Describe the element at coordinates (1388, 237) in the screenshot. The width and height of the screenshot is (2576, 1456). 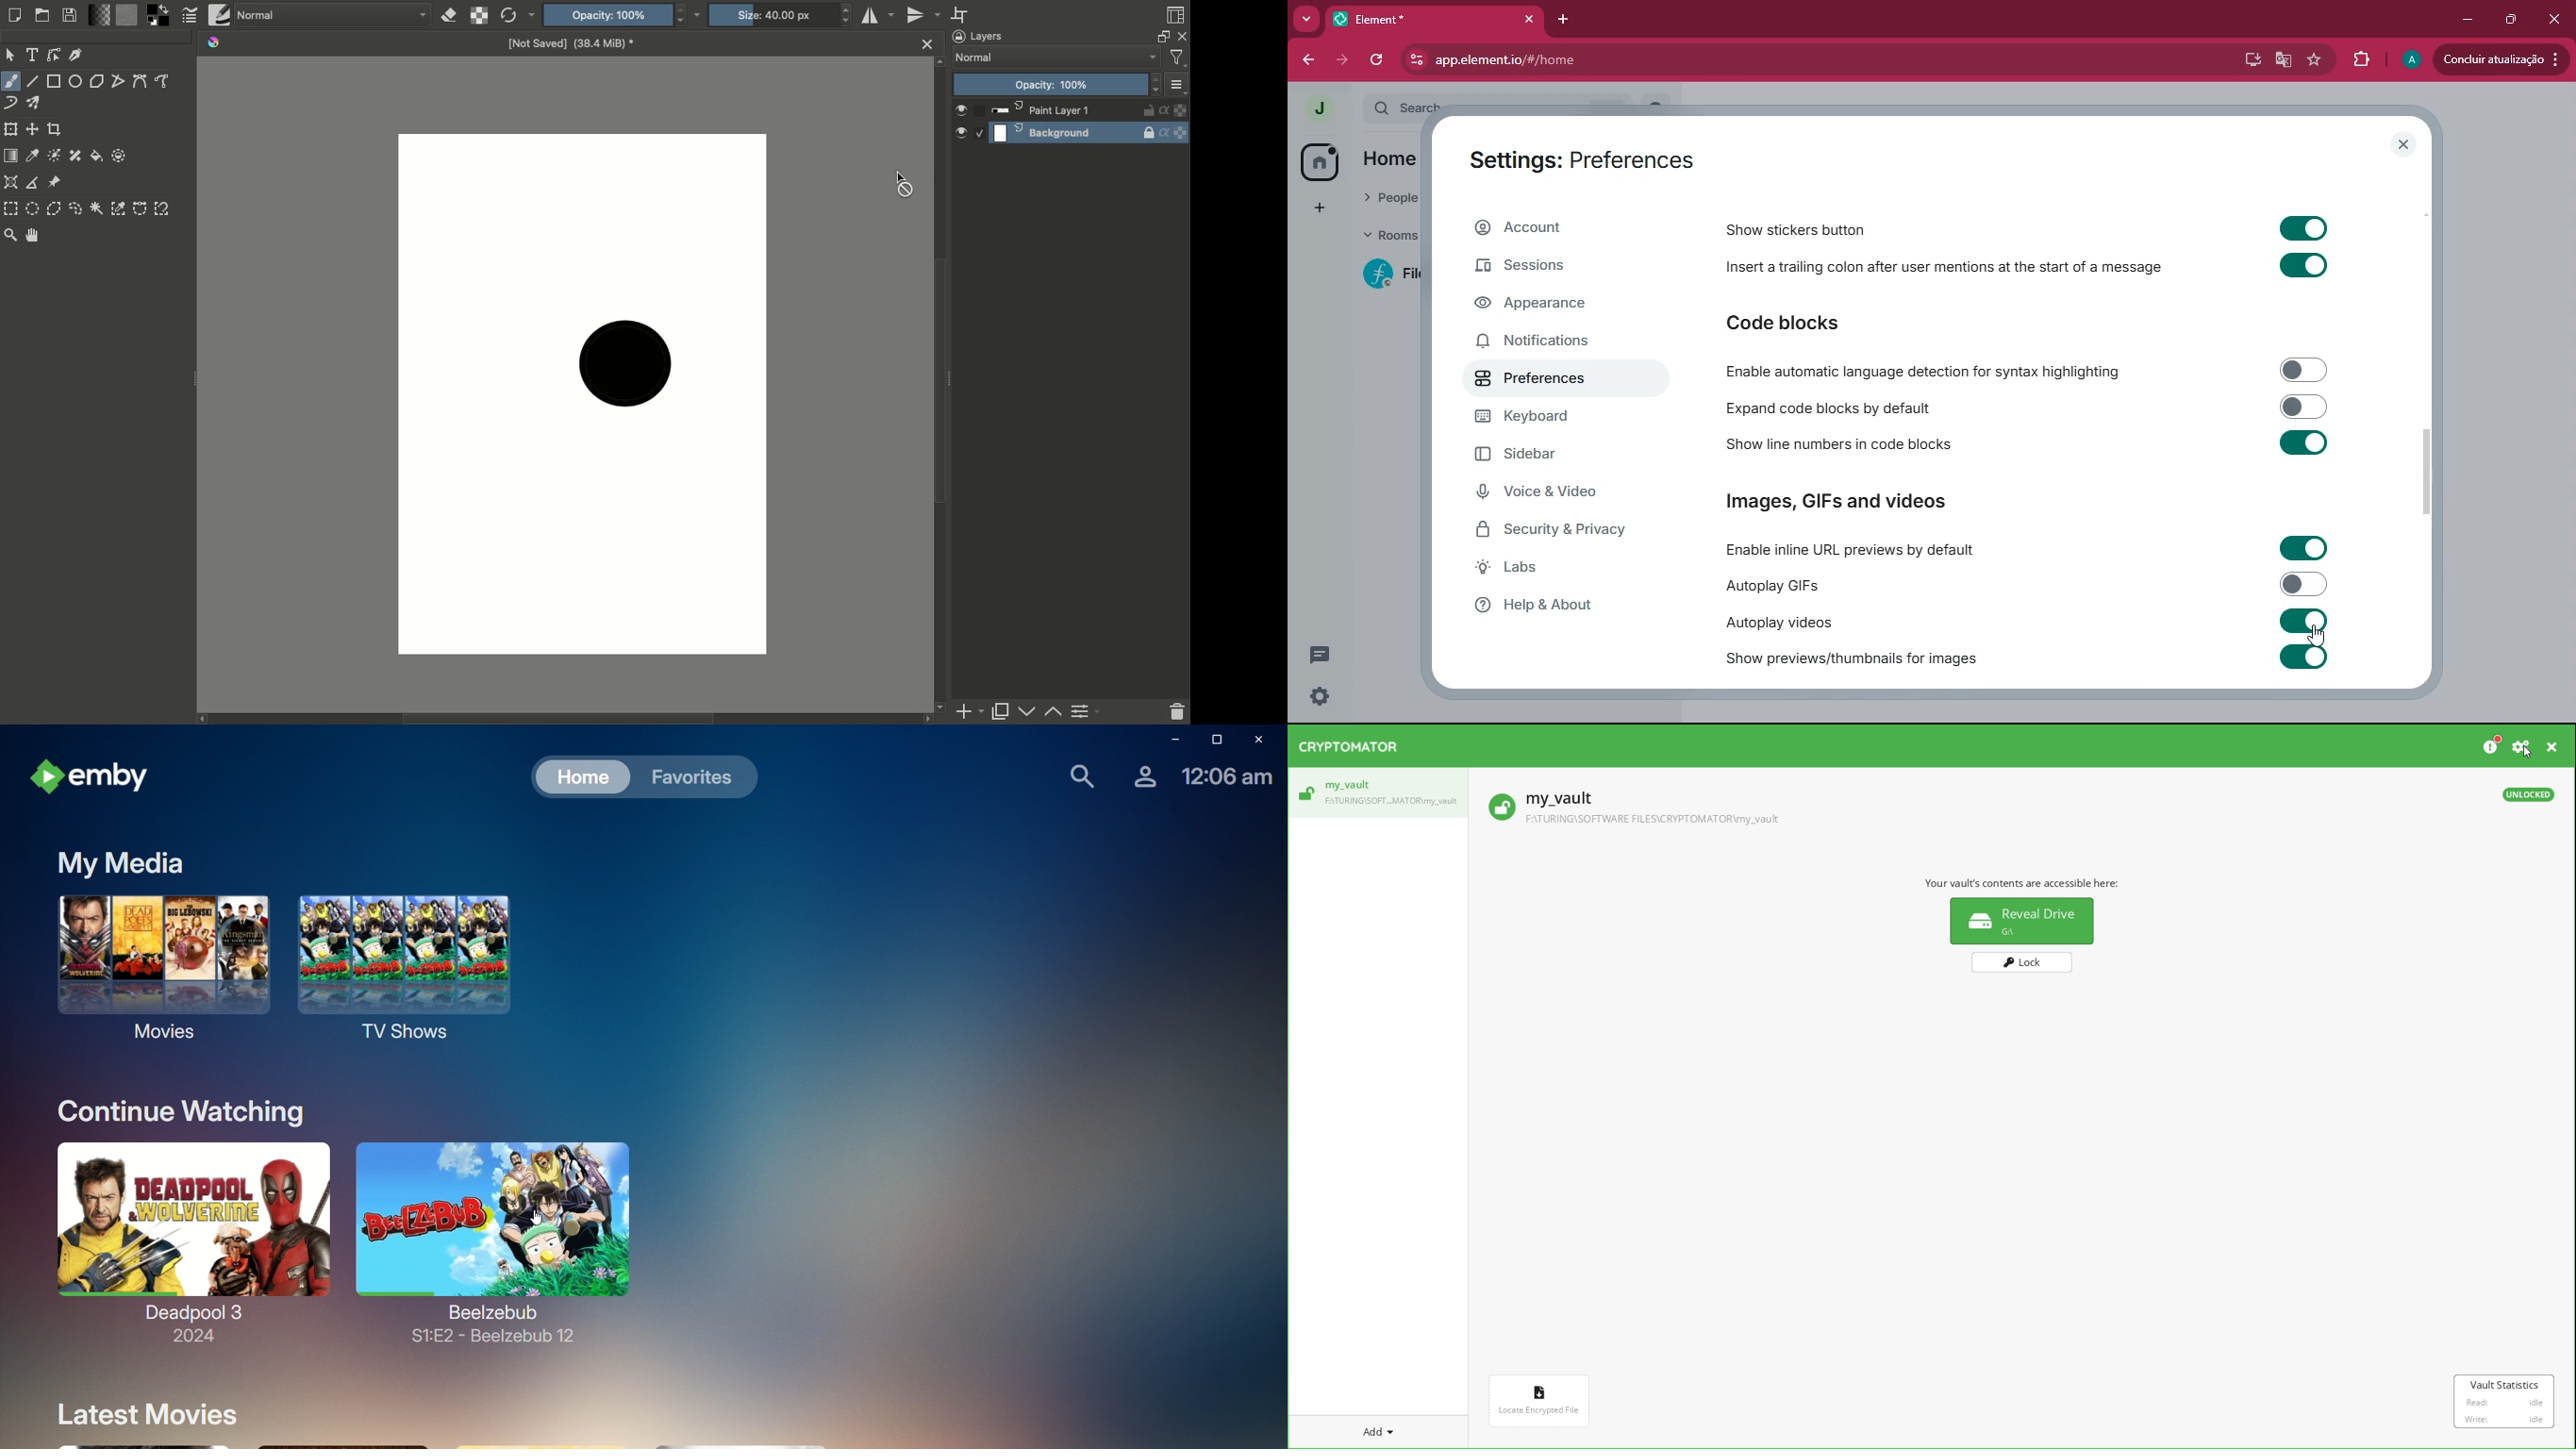
I see `rooms` at that location.